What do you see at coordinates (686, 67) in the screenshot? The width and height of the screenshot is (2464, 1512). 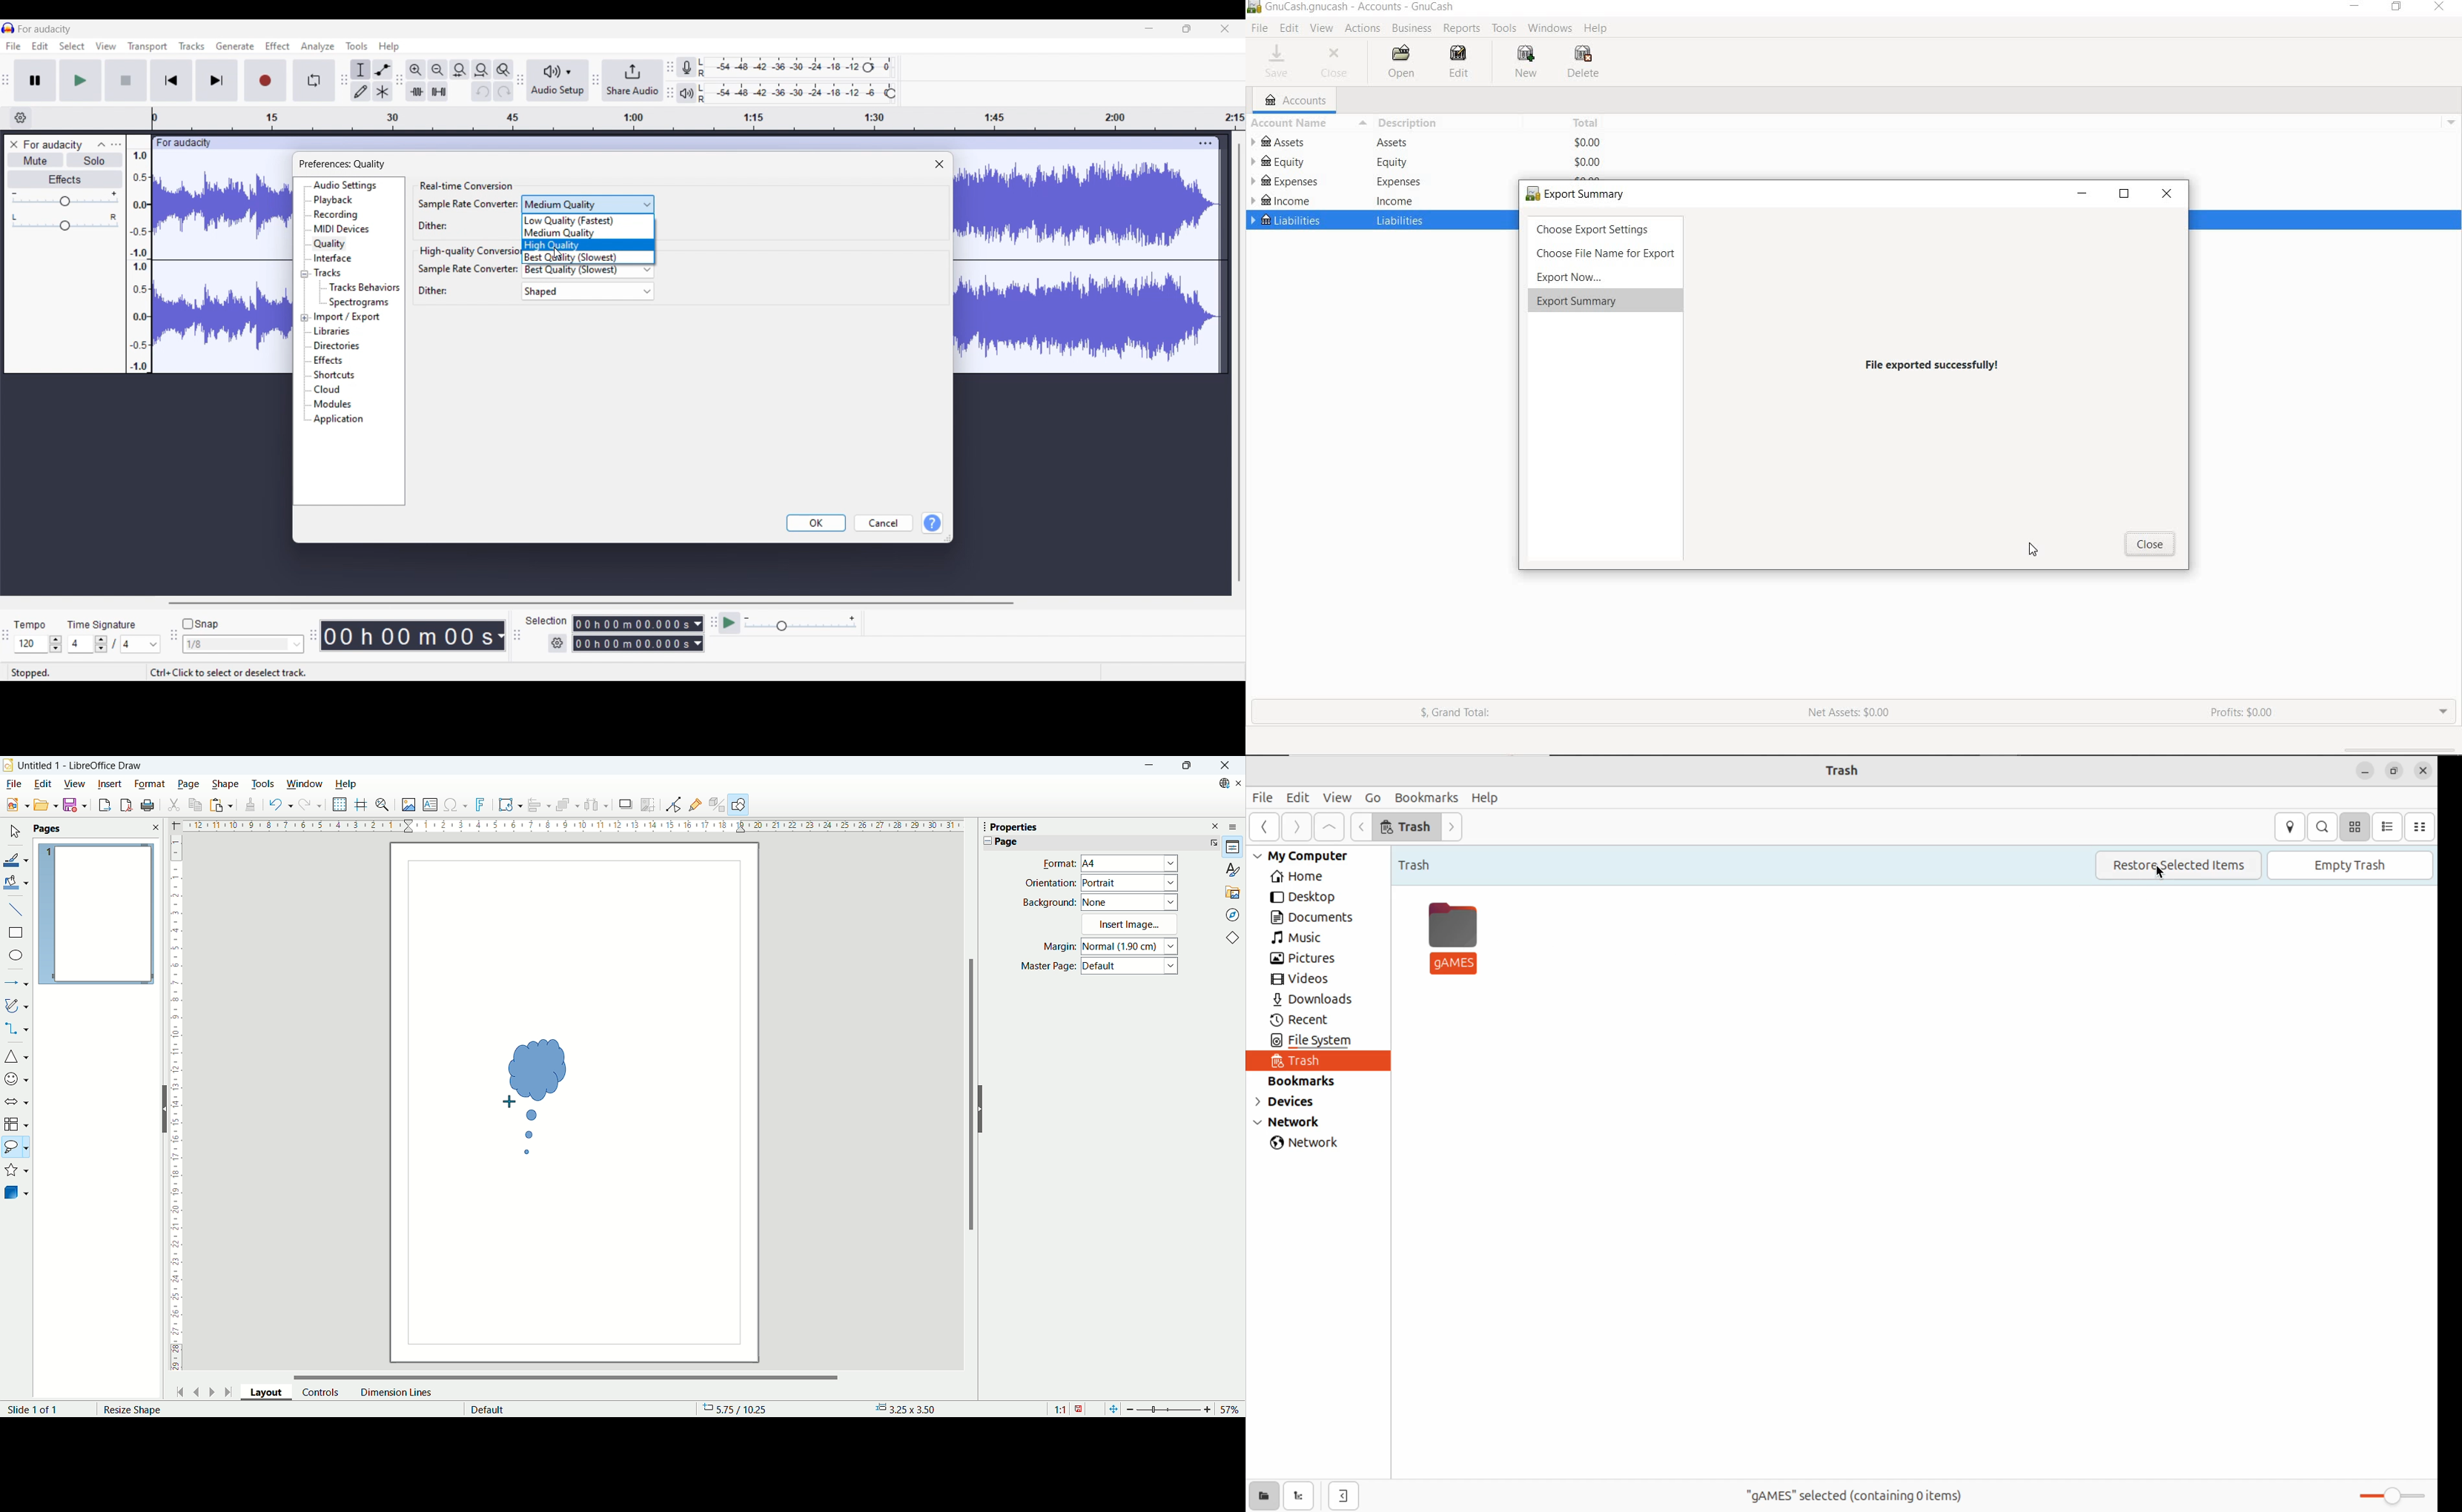 I see `Record meter` at bounding box center [686, 67].